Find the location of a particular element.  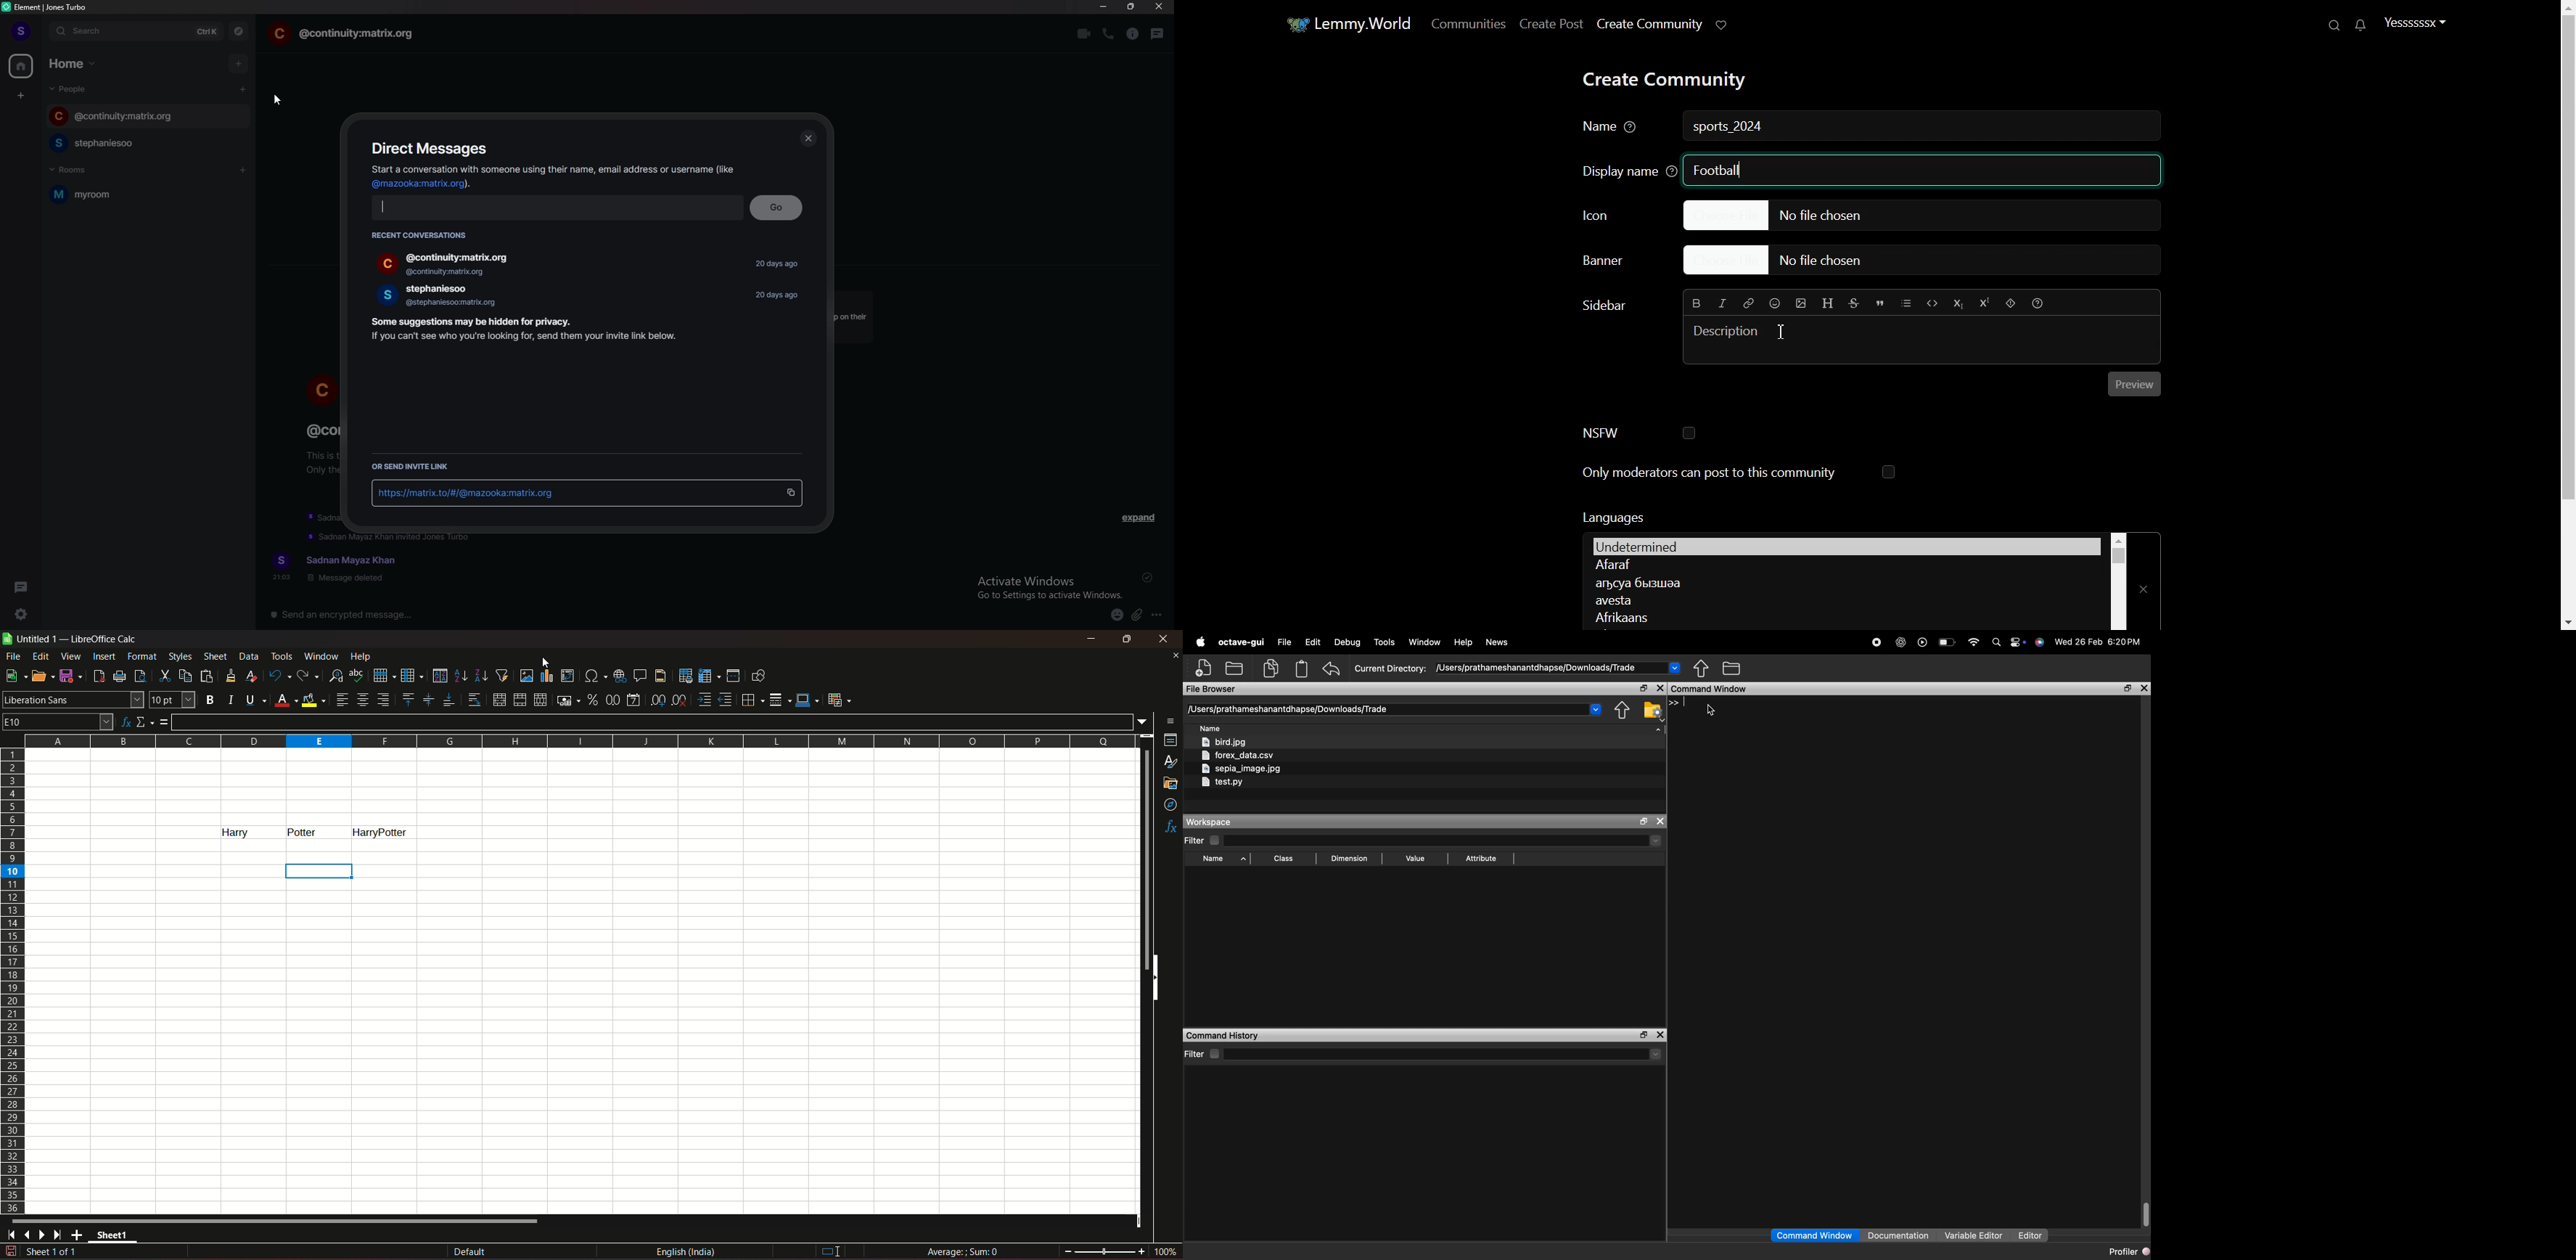

expand formula bar is located at coordinates (1146, 721).